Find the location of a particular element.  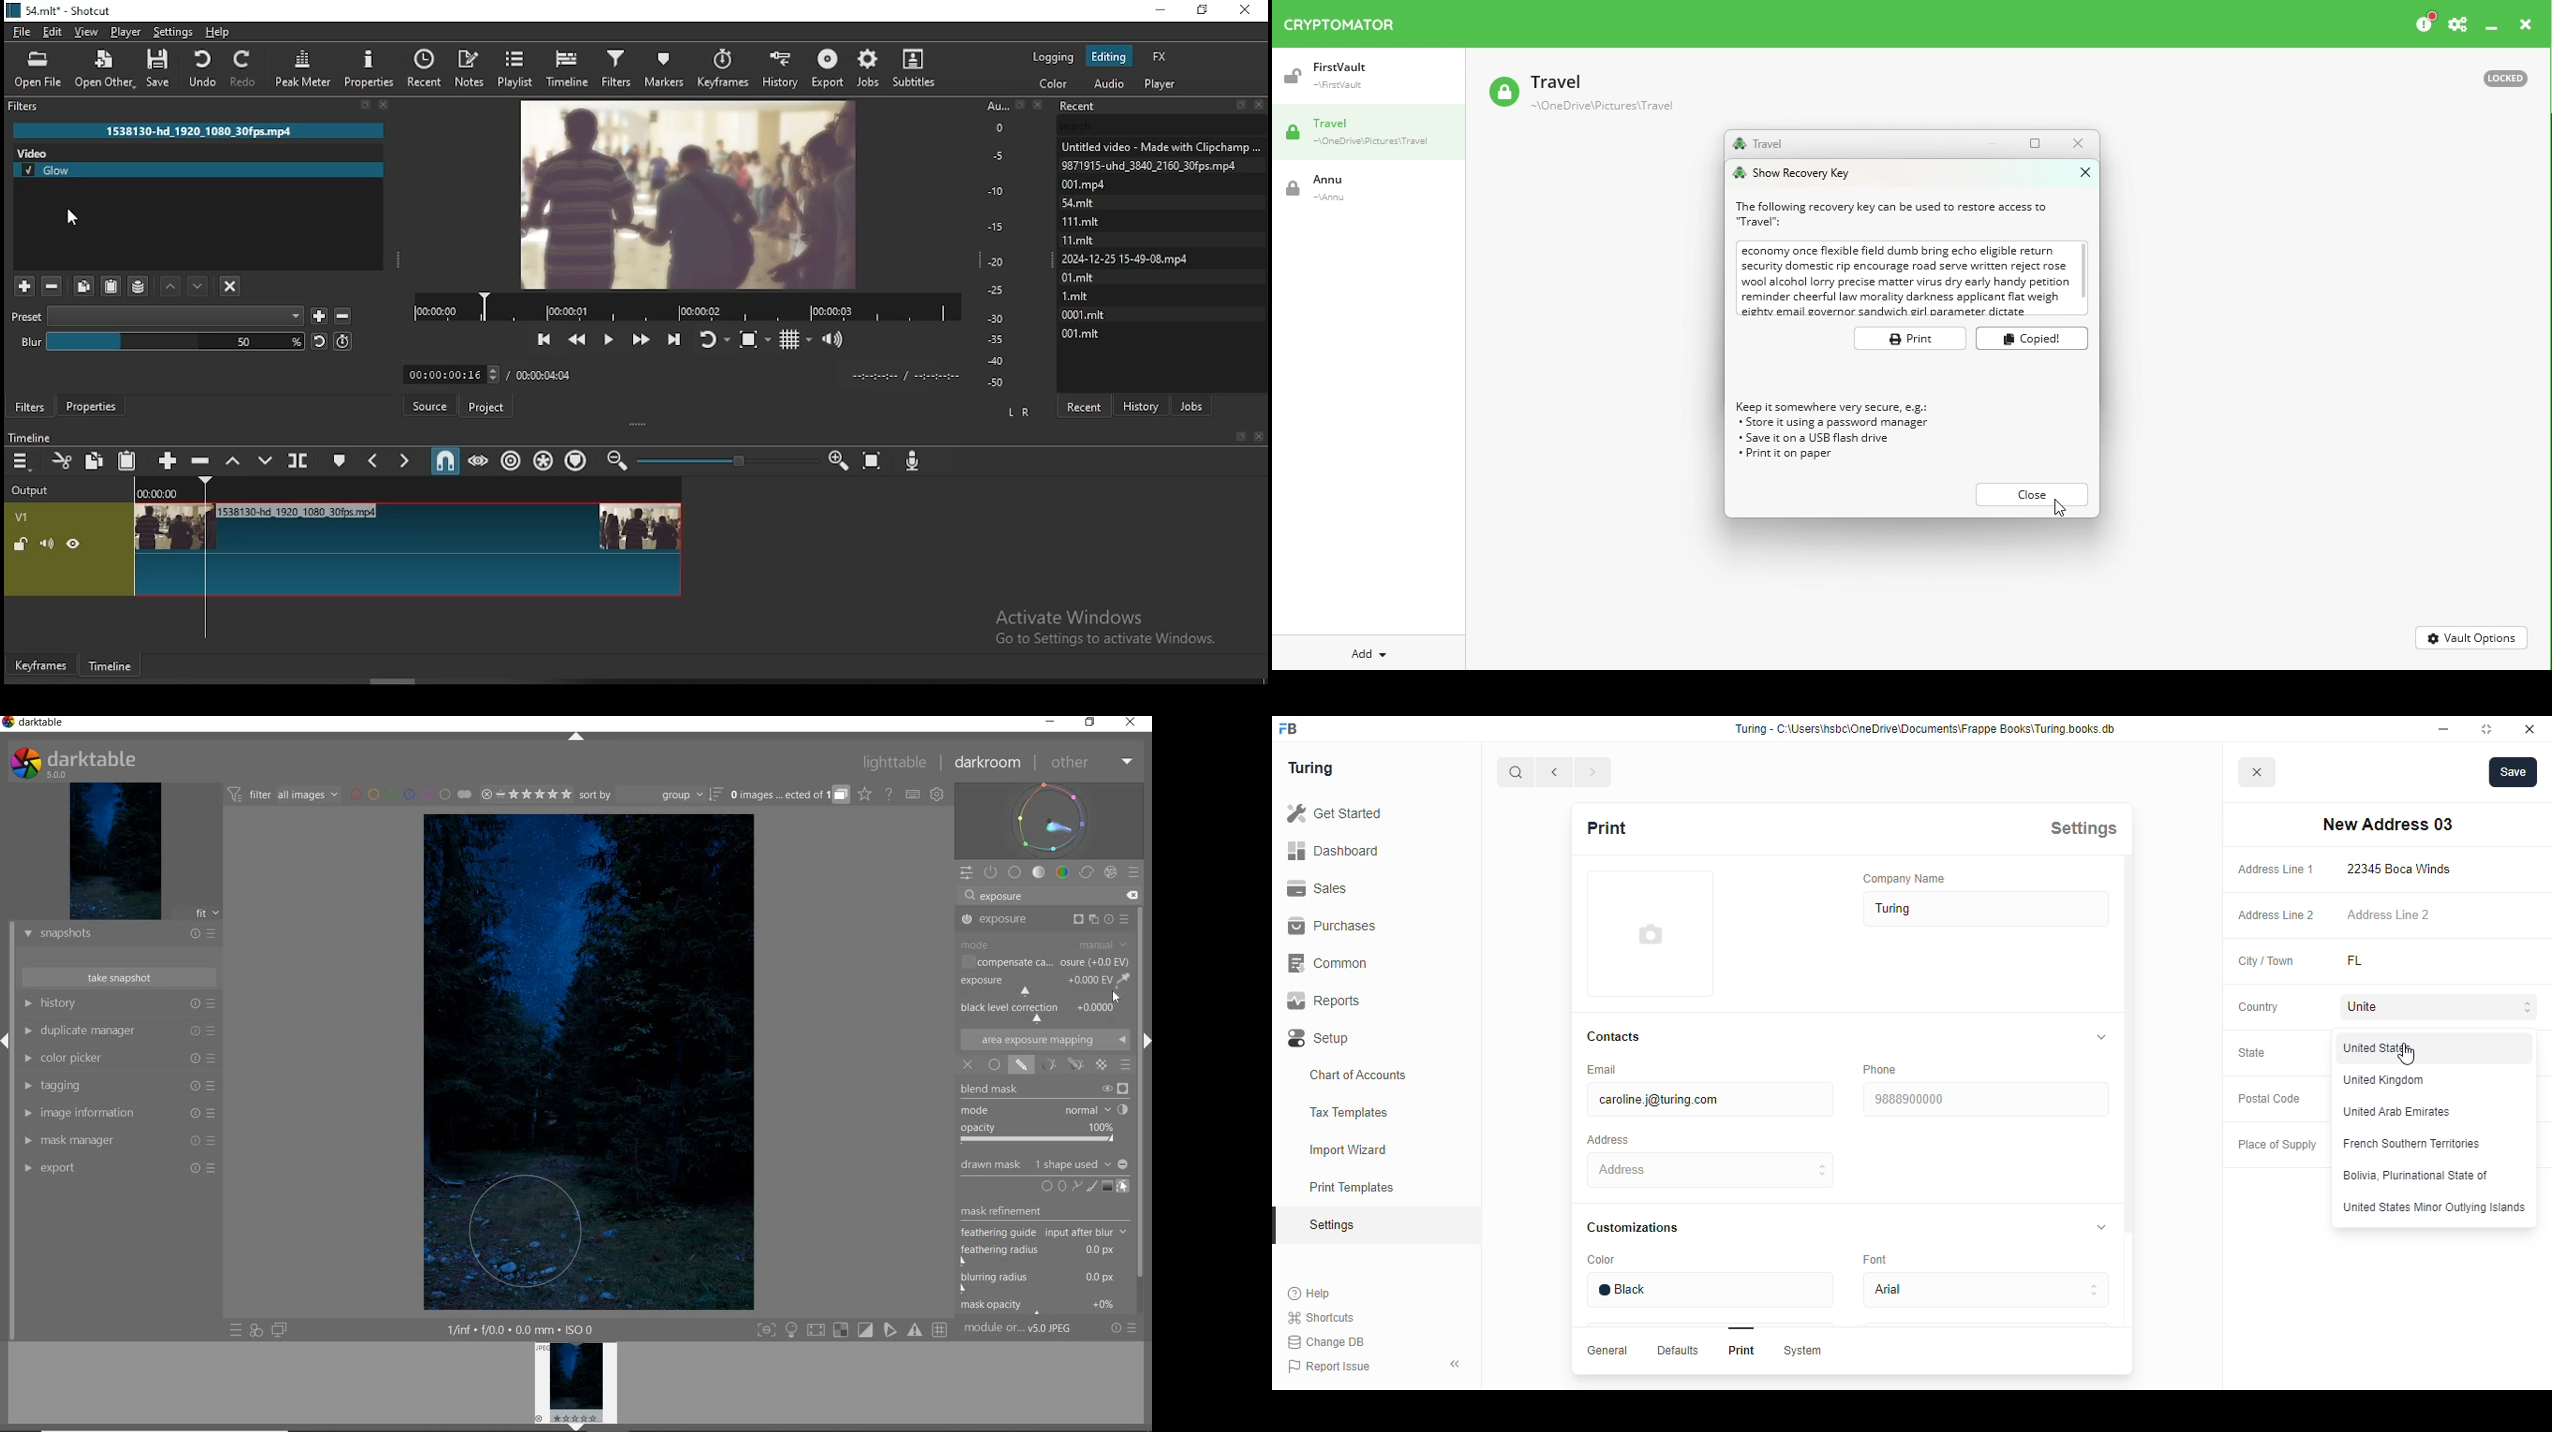

toggle sidebar is located at coordinates (1458, 1363).